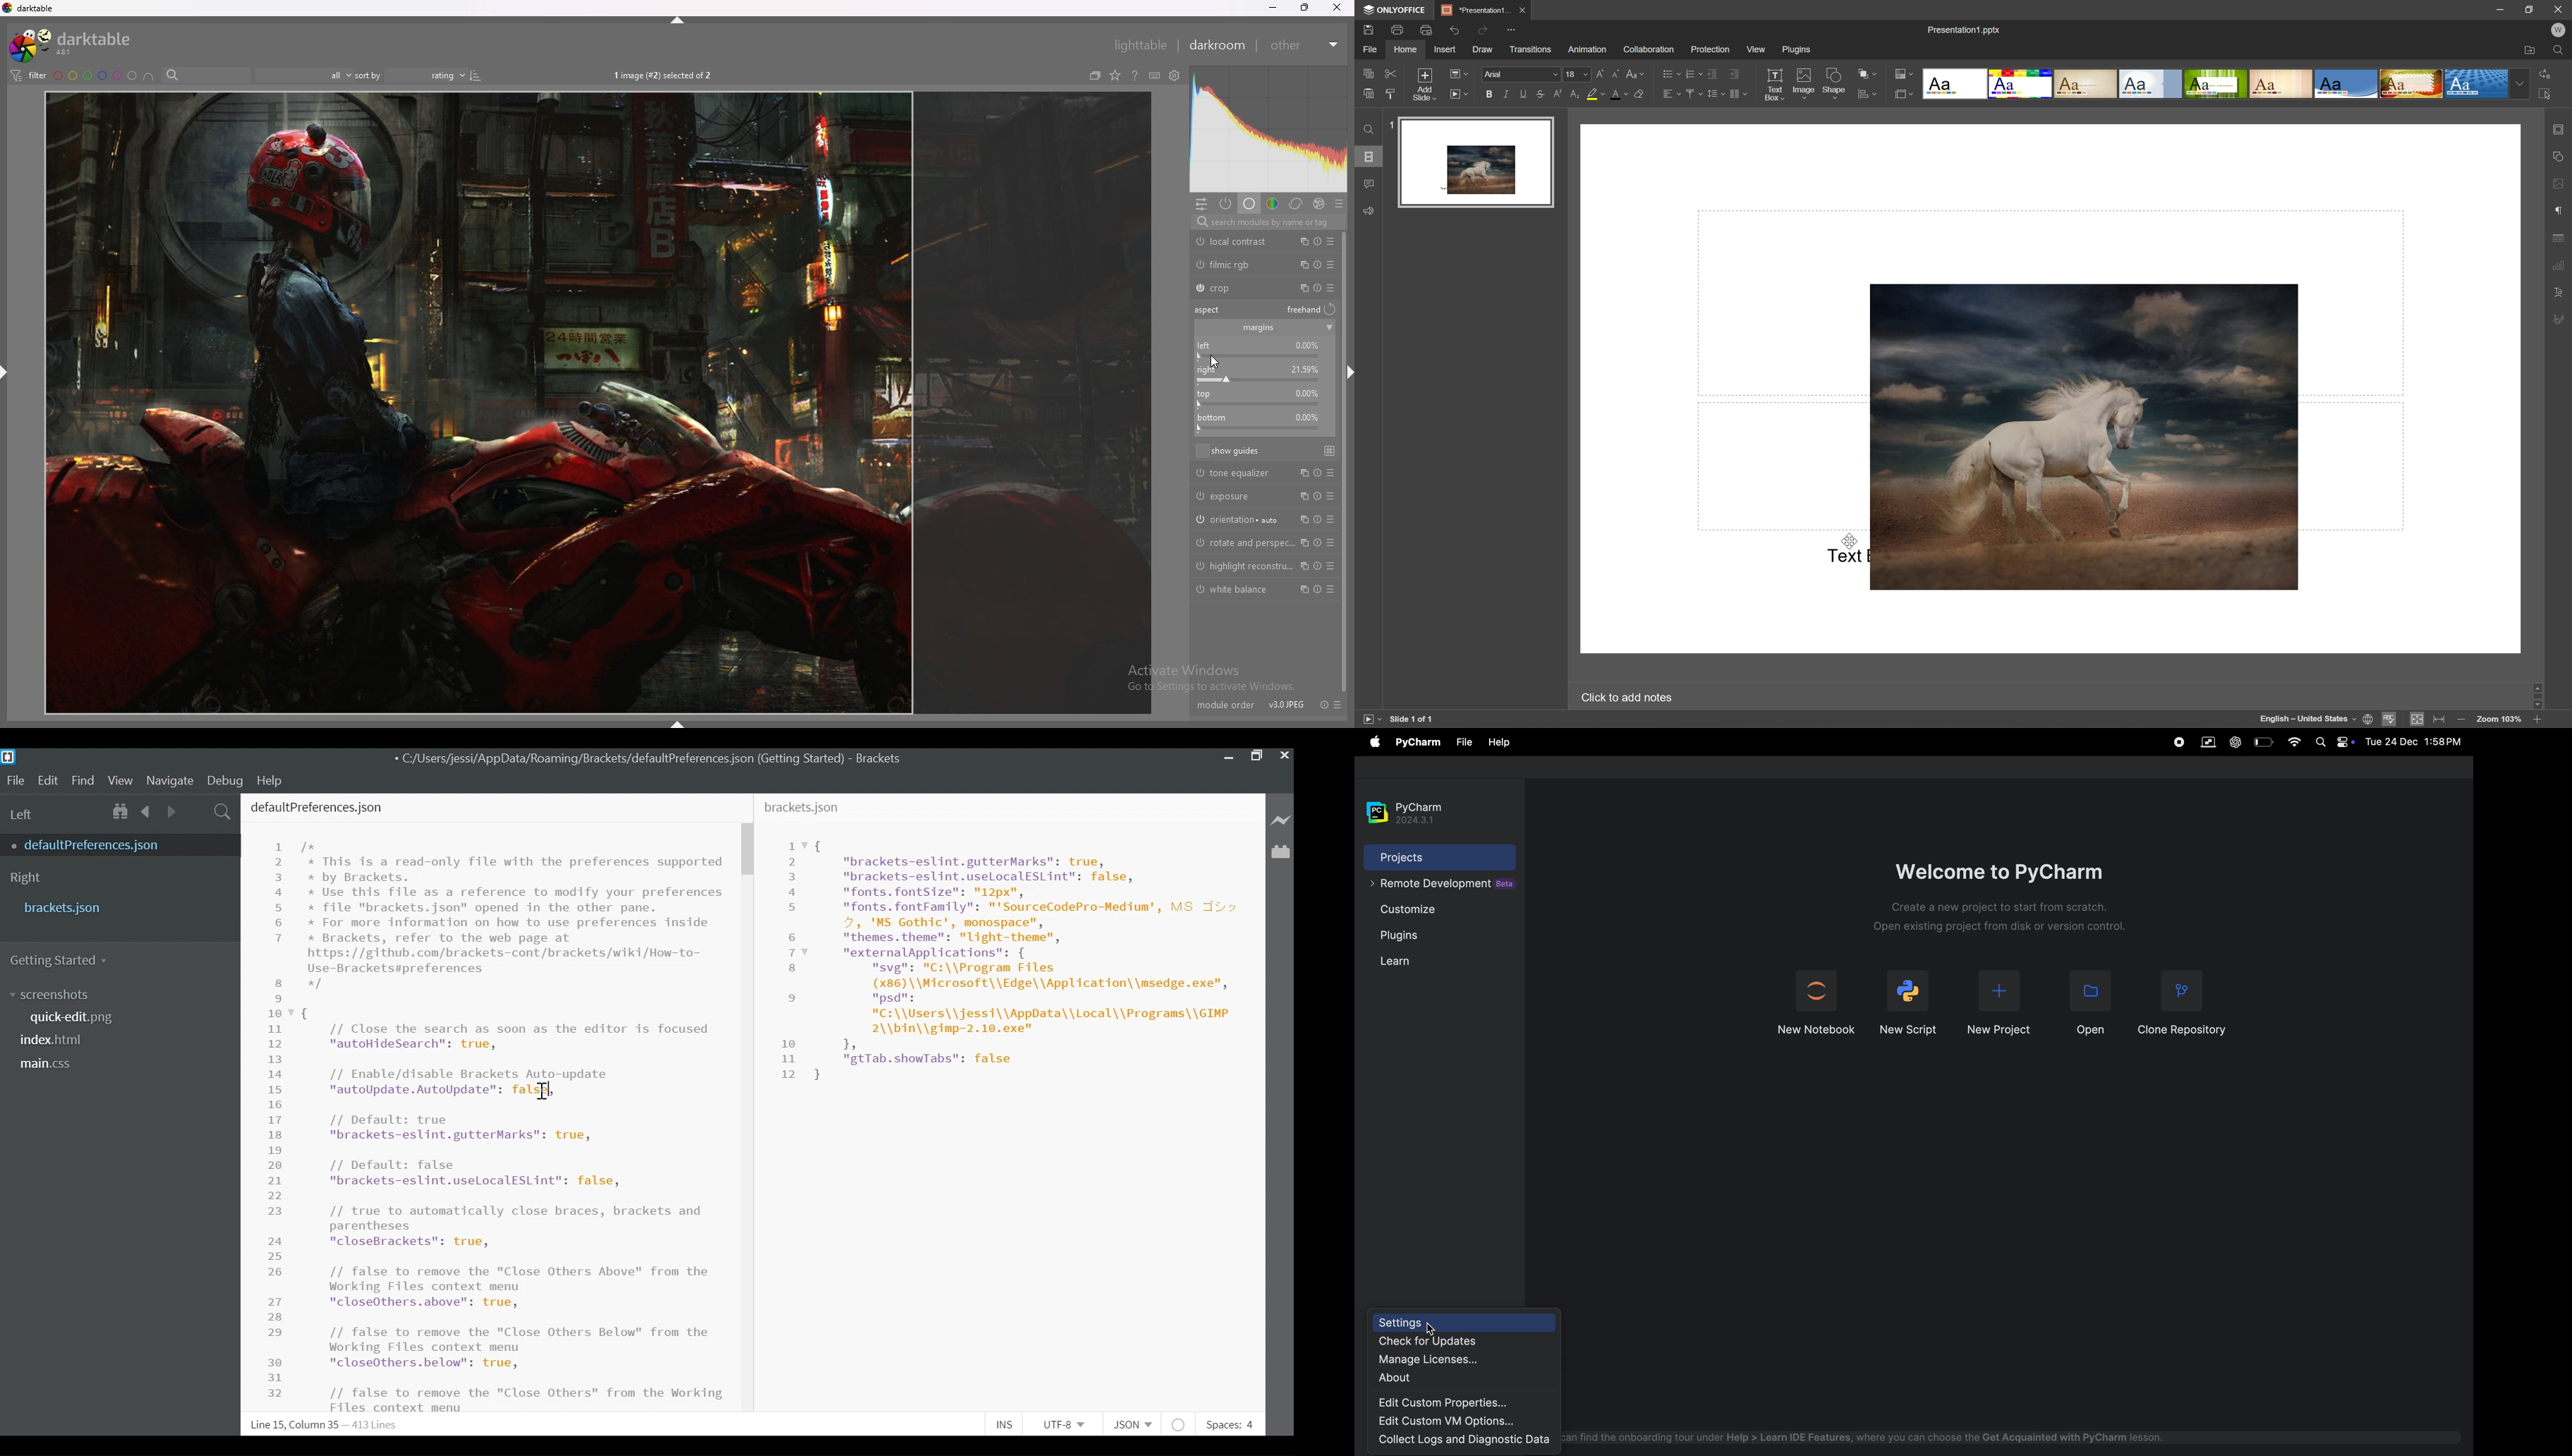 The height and width of the screenshot is (1456, 2576). I want to click on reset, so click(1314, 473).